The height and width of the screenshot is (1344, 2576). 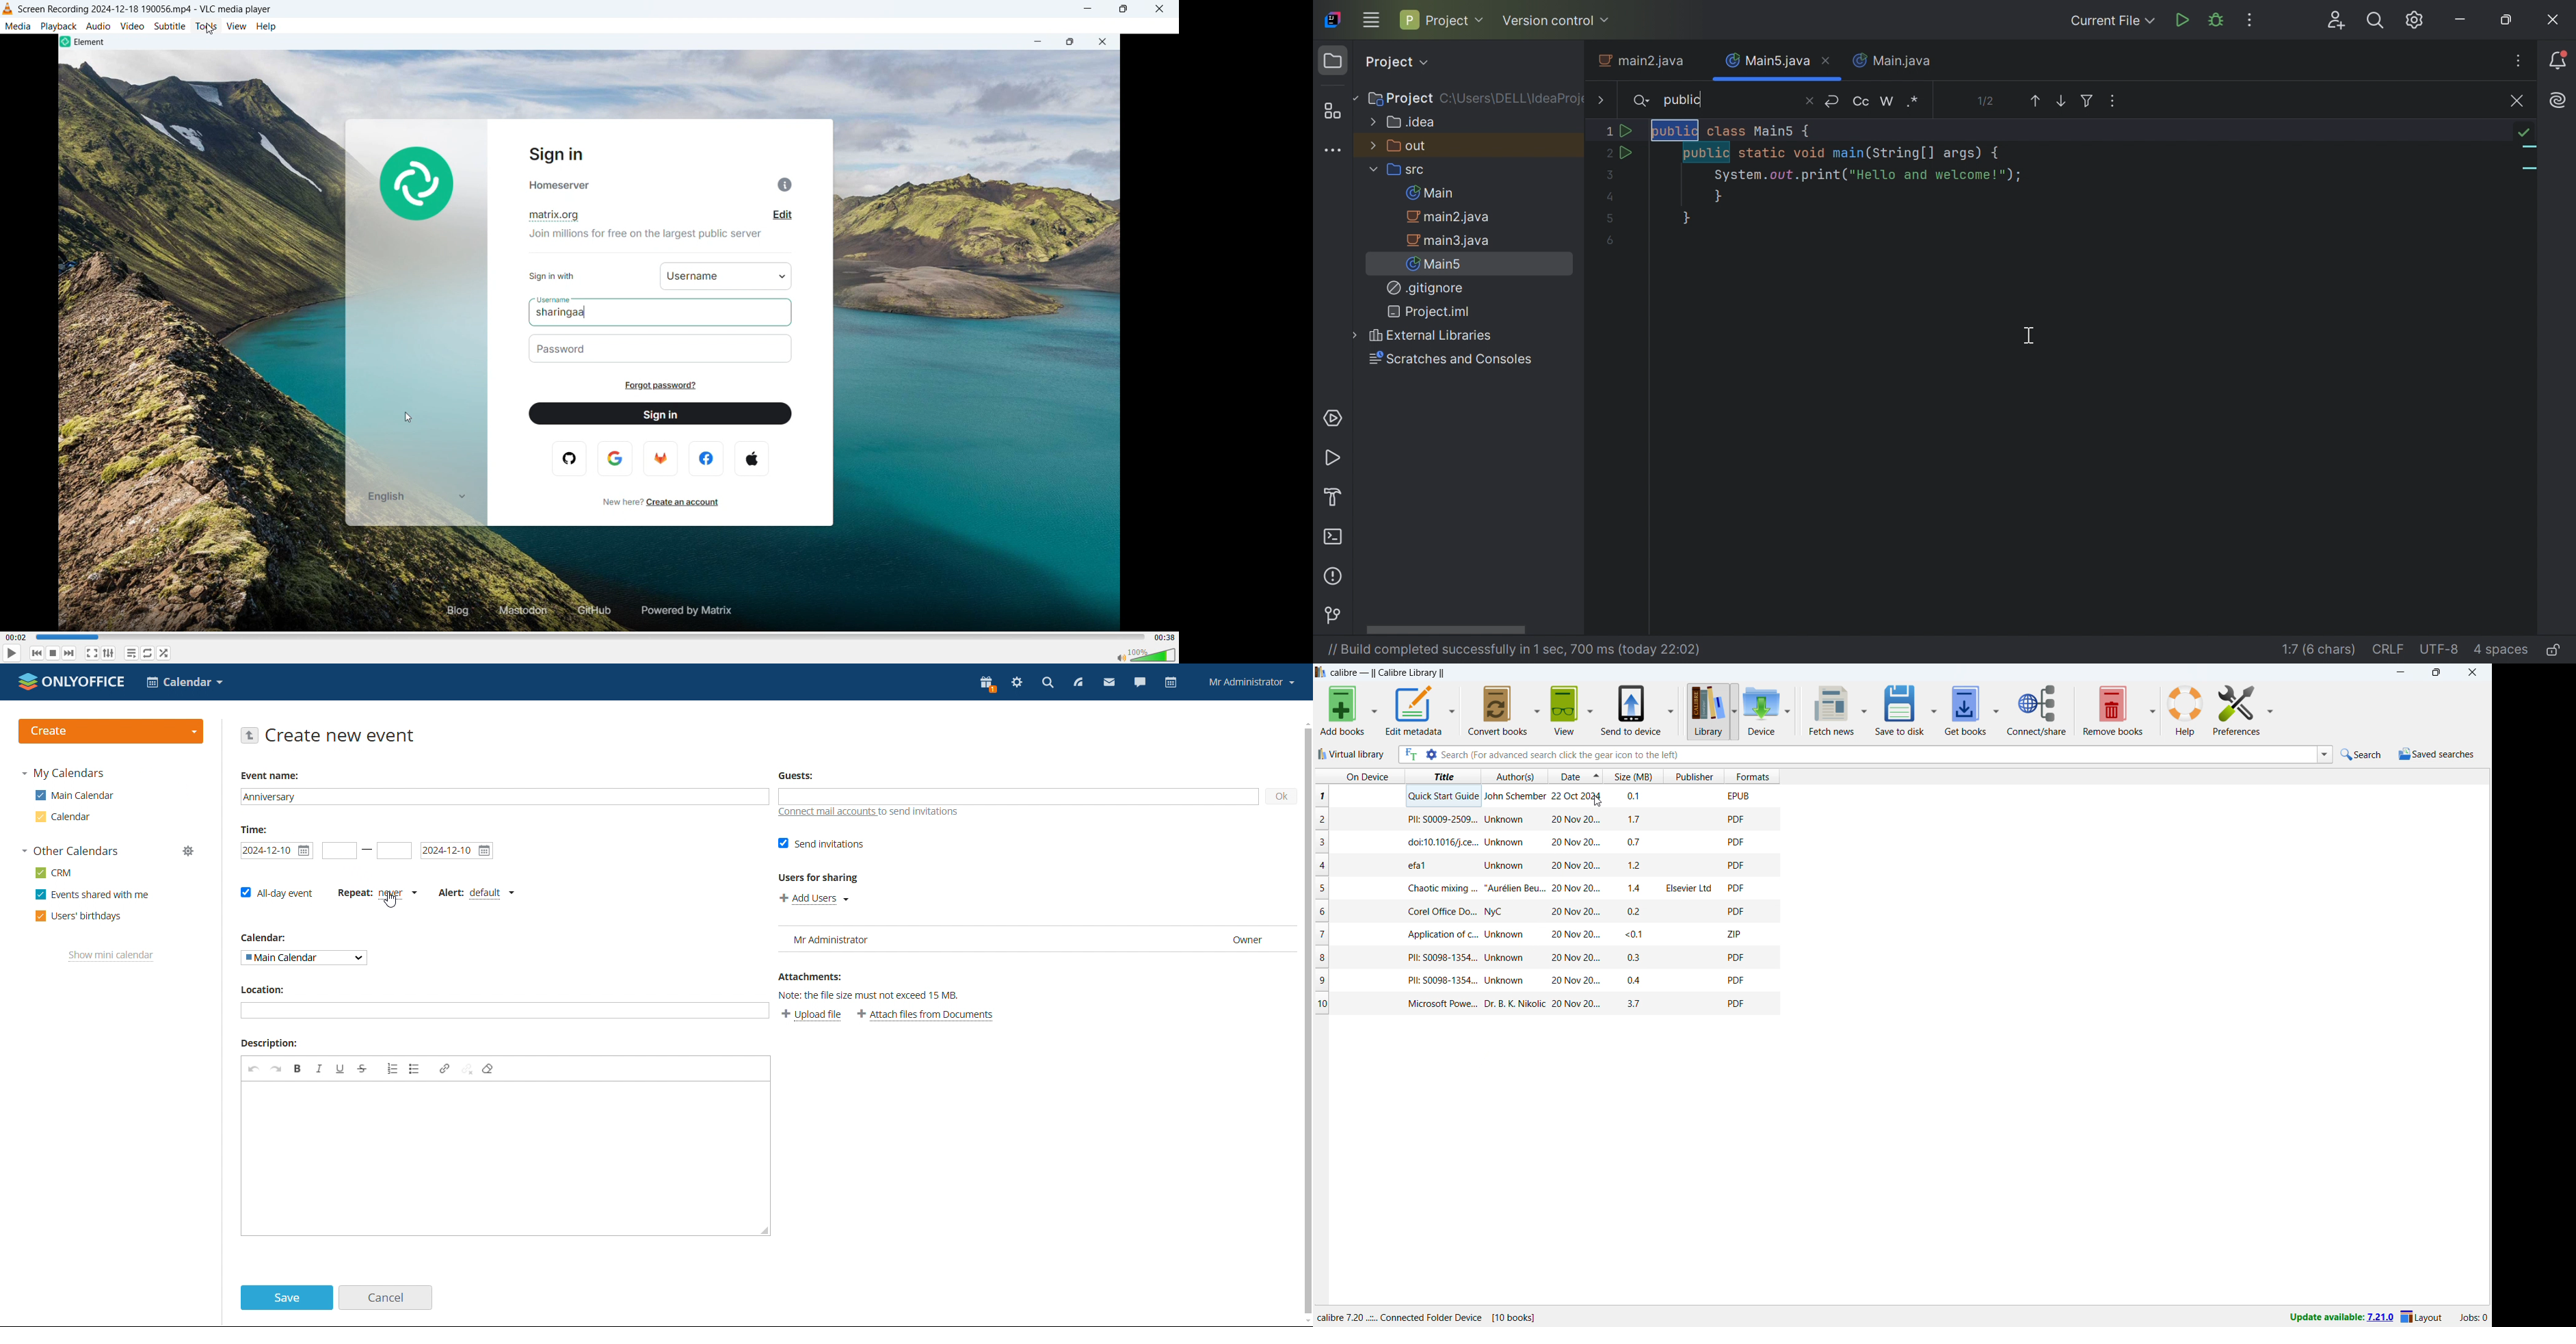 I want to click on library , so click(x=1707, y=710).